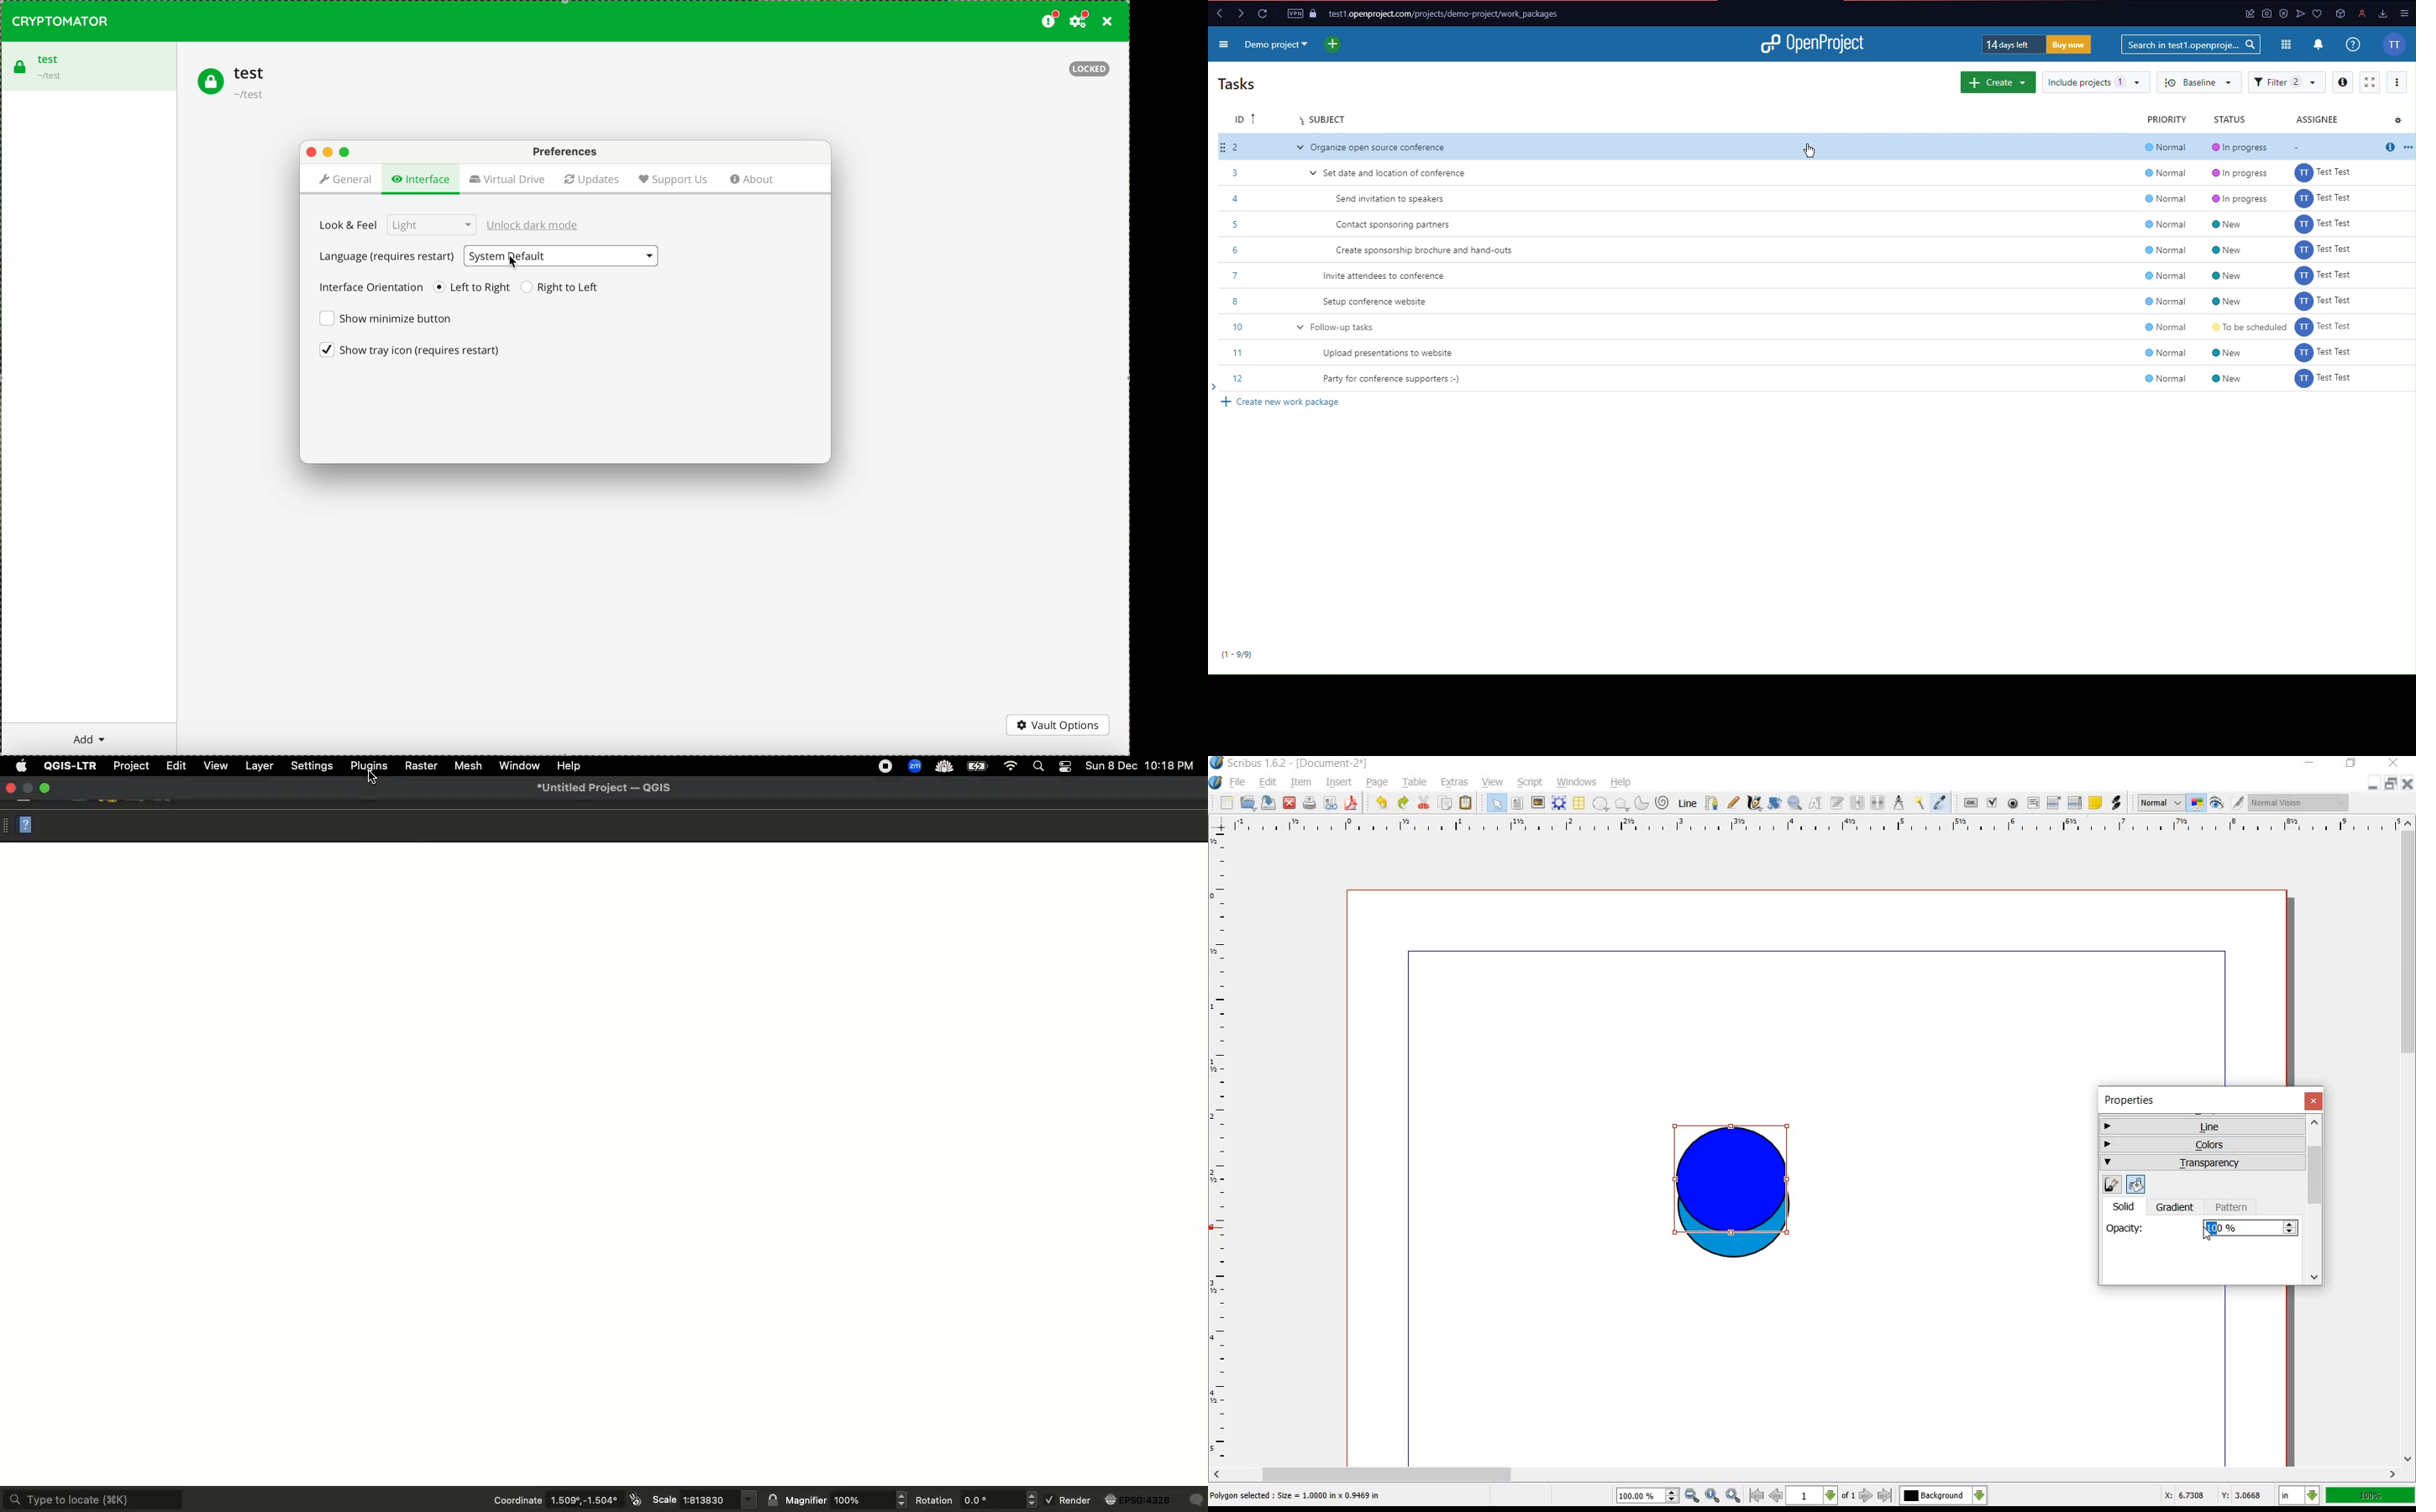  What do you see at coordinates (2116, 802) in the screenshot?
I see `link annotation` at bounding box center [2116, 802].